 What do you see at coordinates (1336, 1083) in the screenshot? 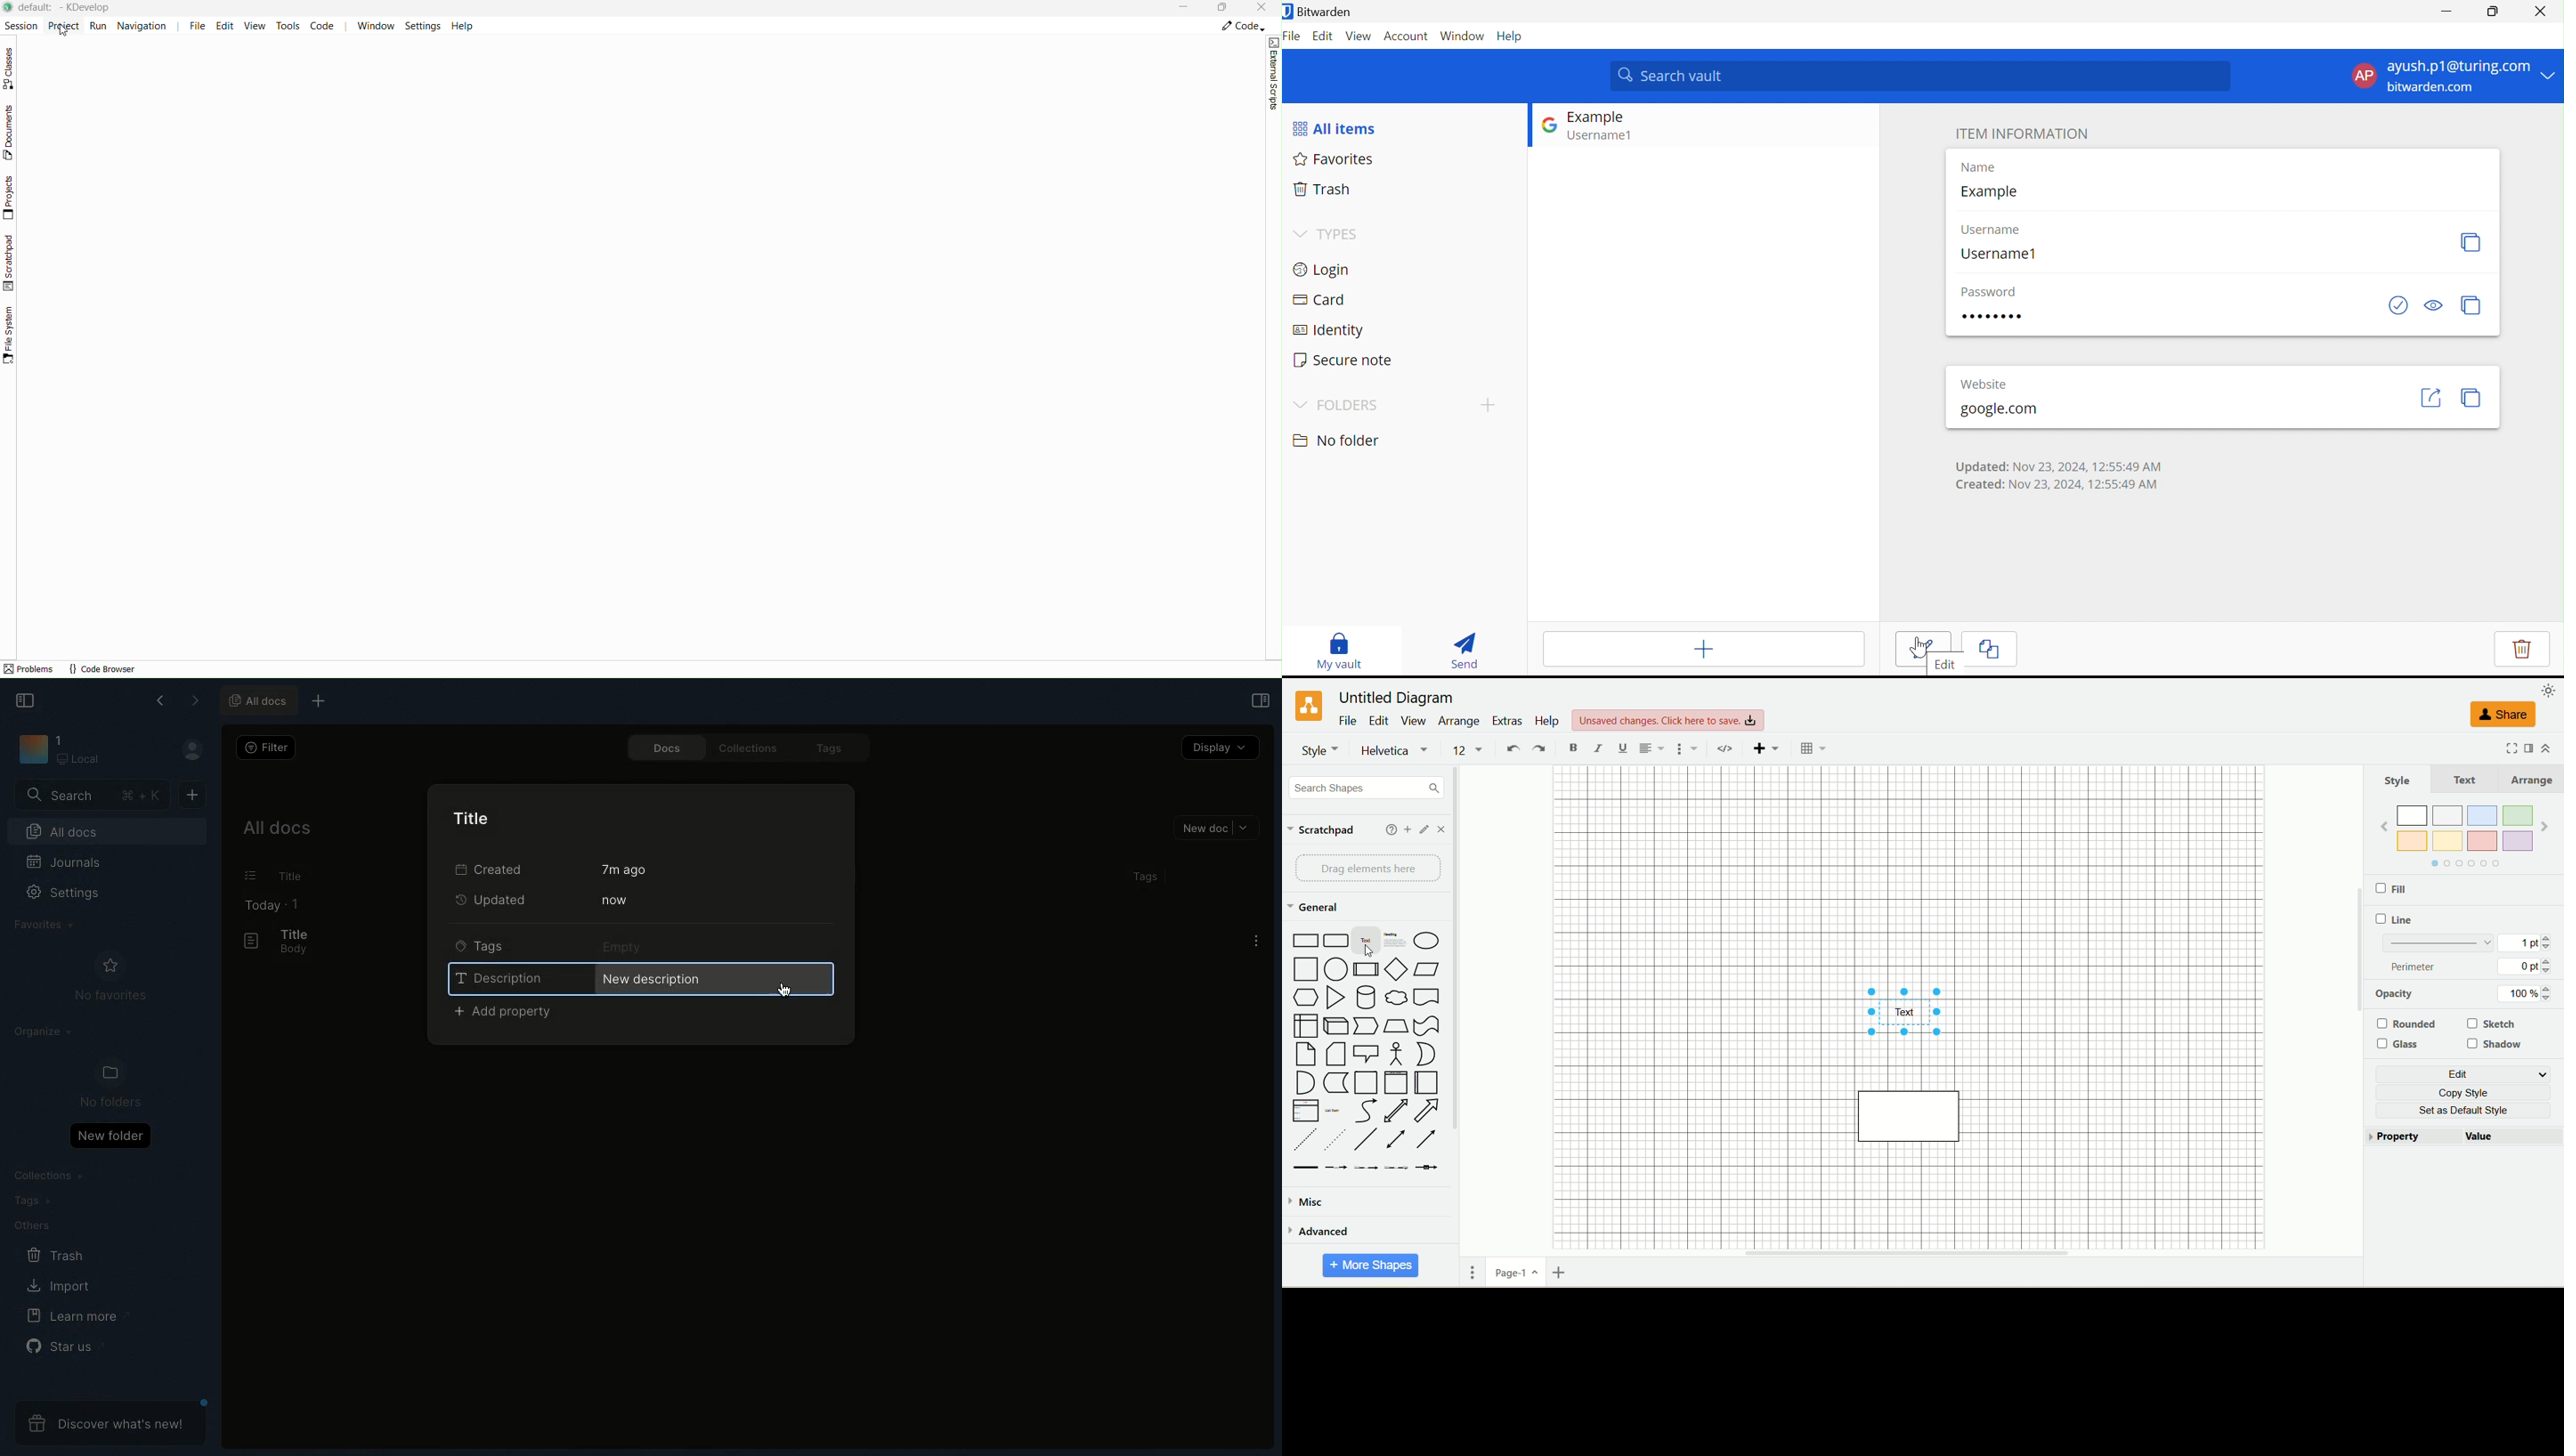
I see `storage` at bounding box center [1336, 1083].